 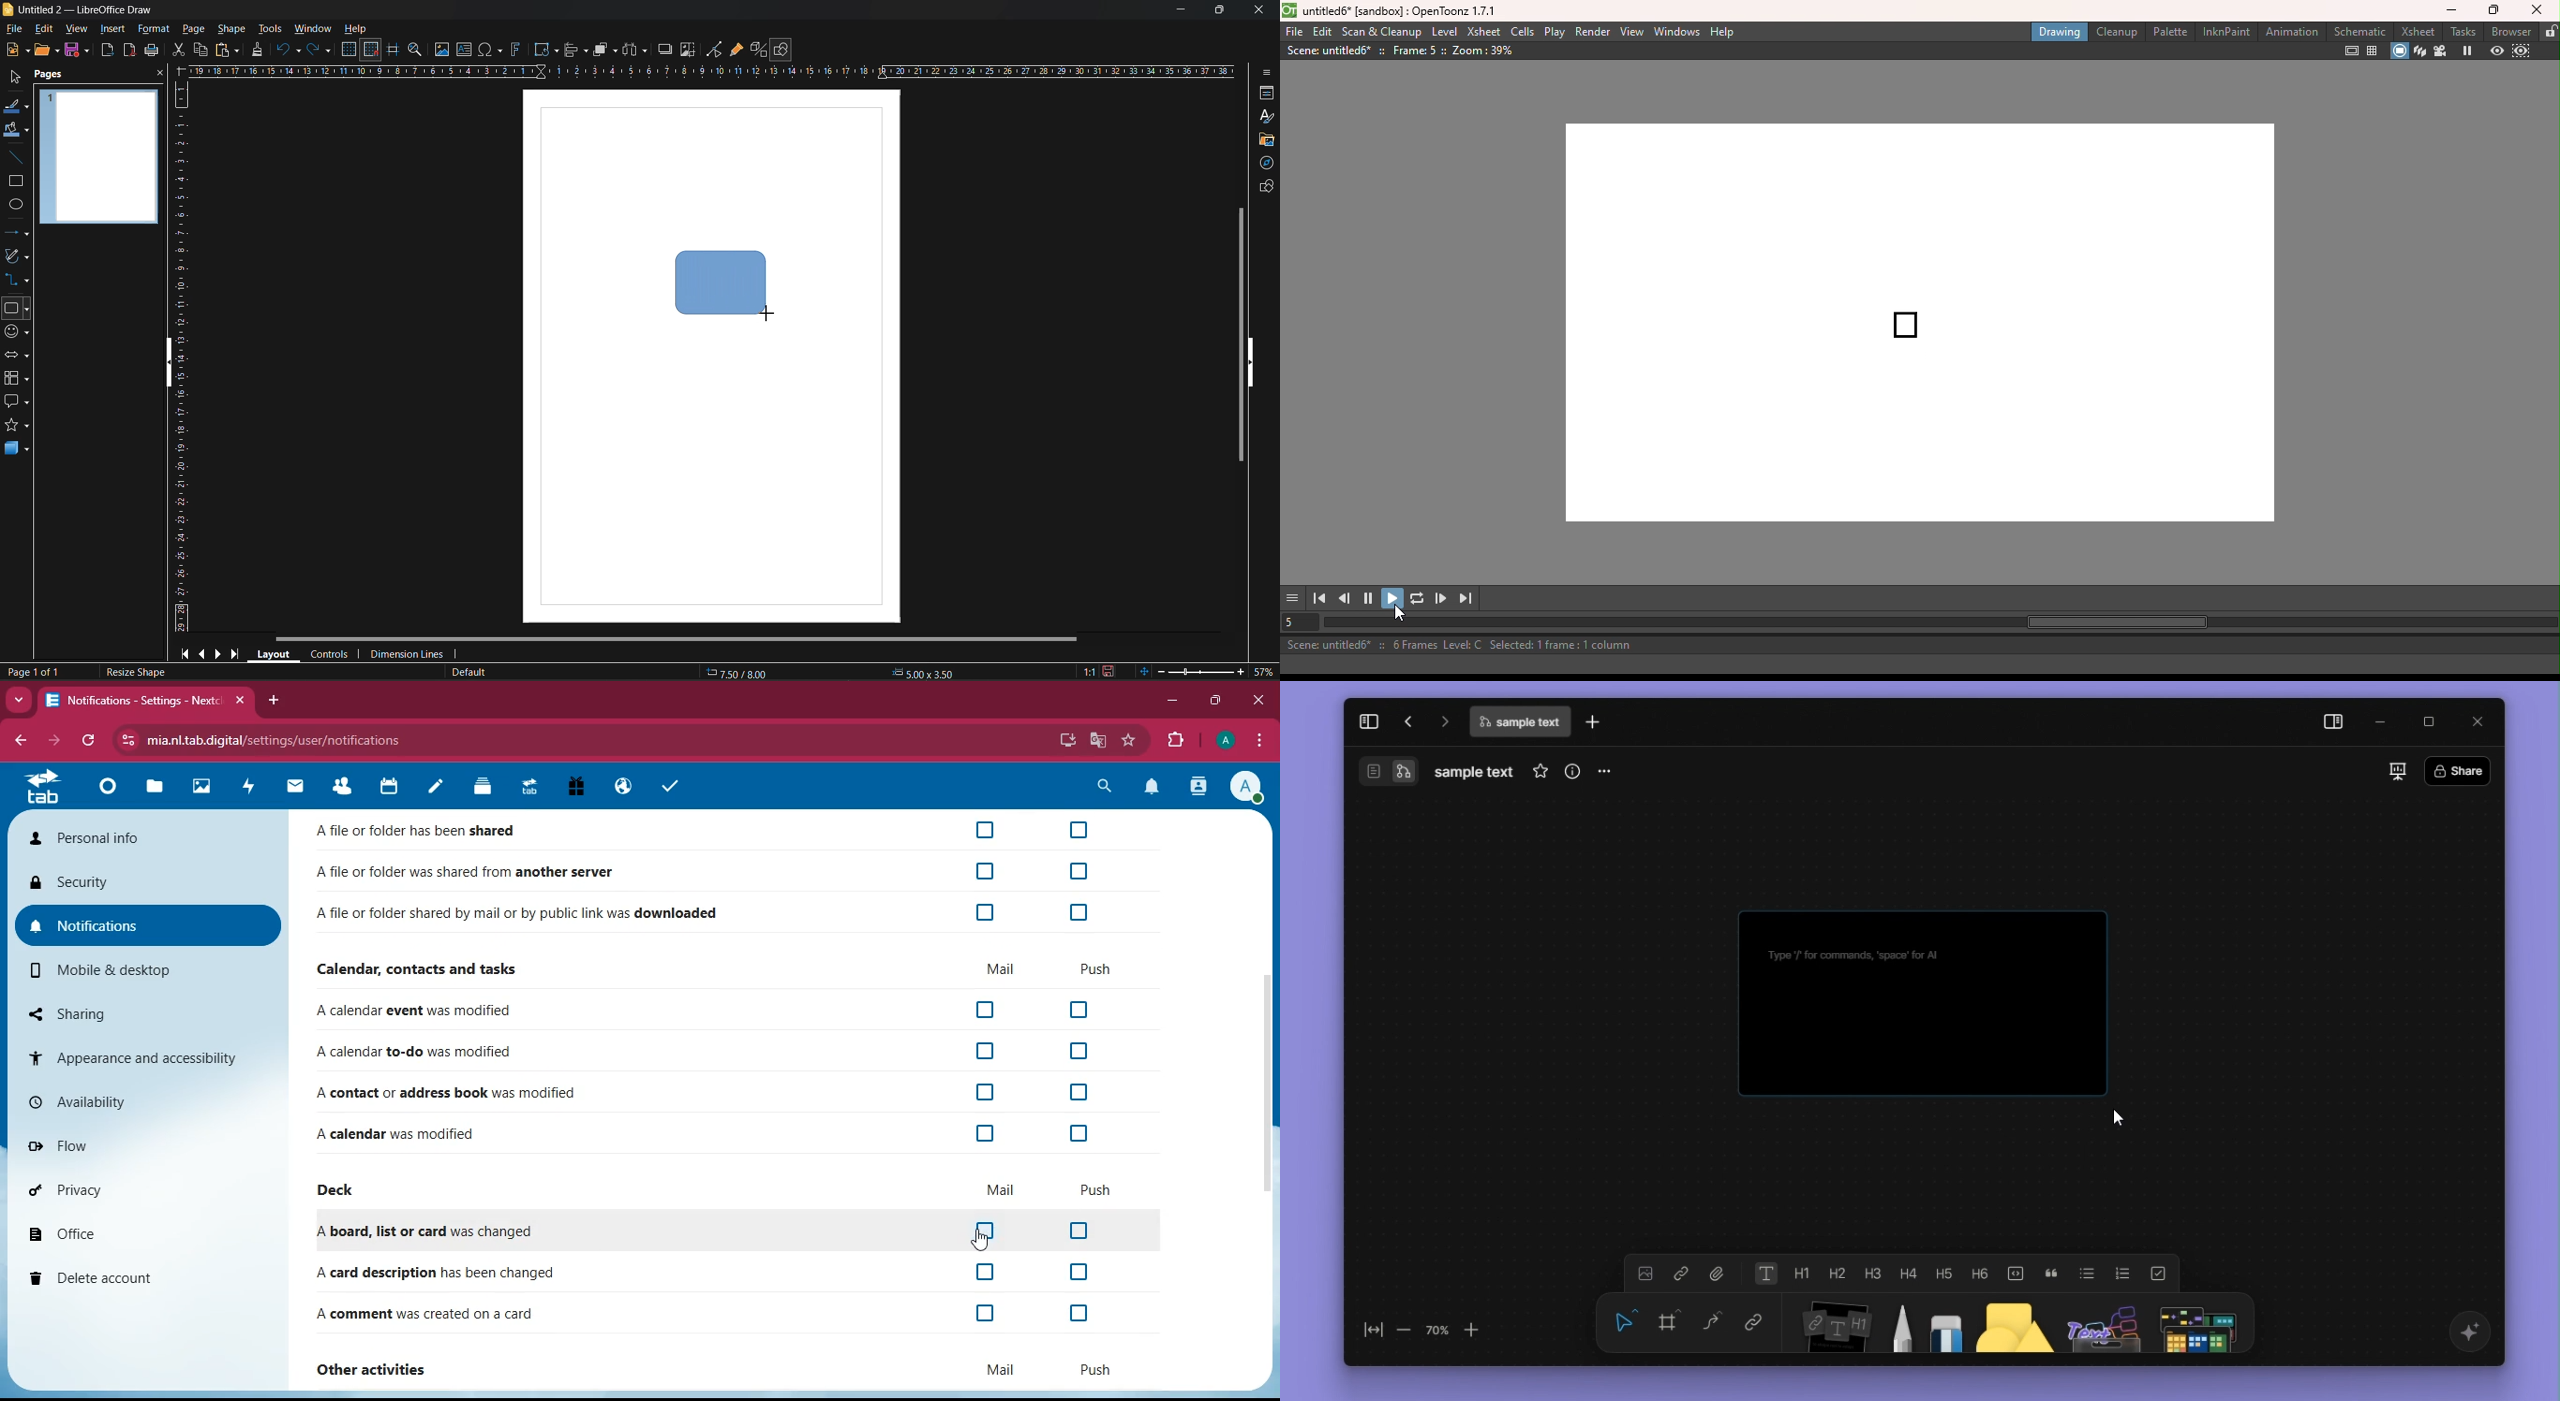 I want to click on navigator, so click(x=1264, y=165).